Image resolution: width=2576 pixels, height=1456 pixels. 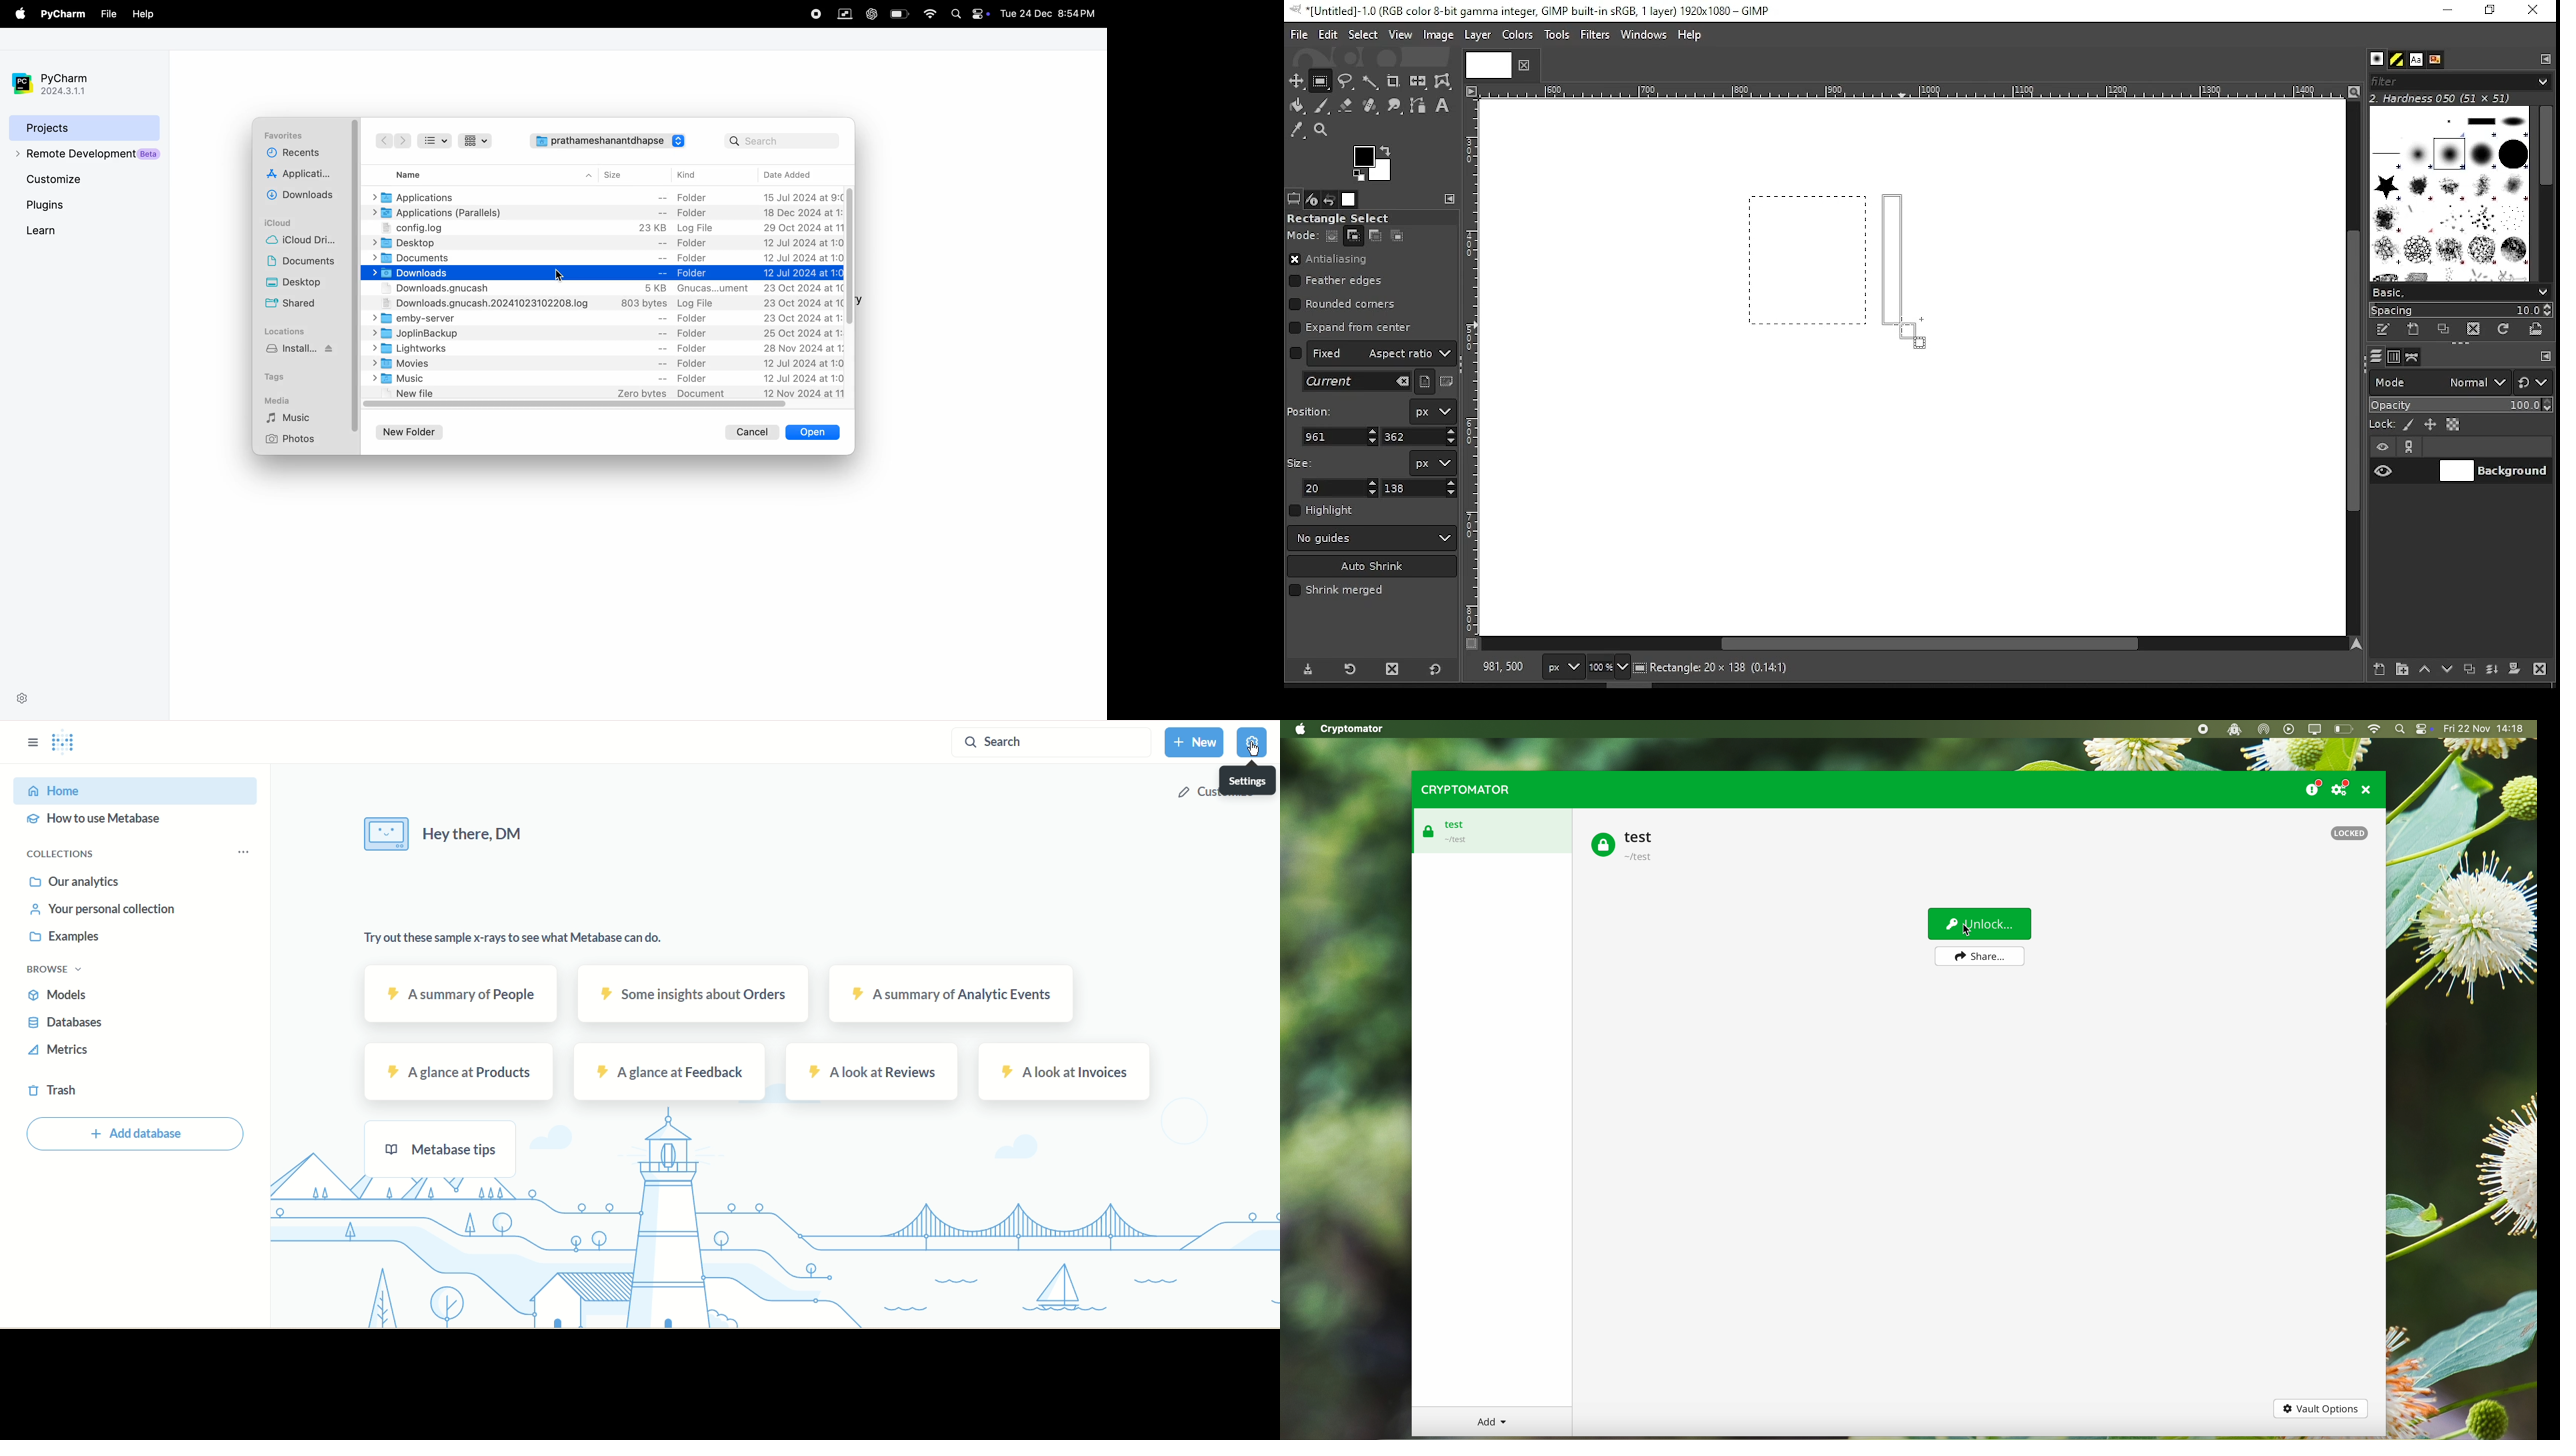 What do you see at coordinates (131, 853) in the screenshot?
I see `Collections` at bounding box center [131, 853].